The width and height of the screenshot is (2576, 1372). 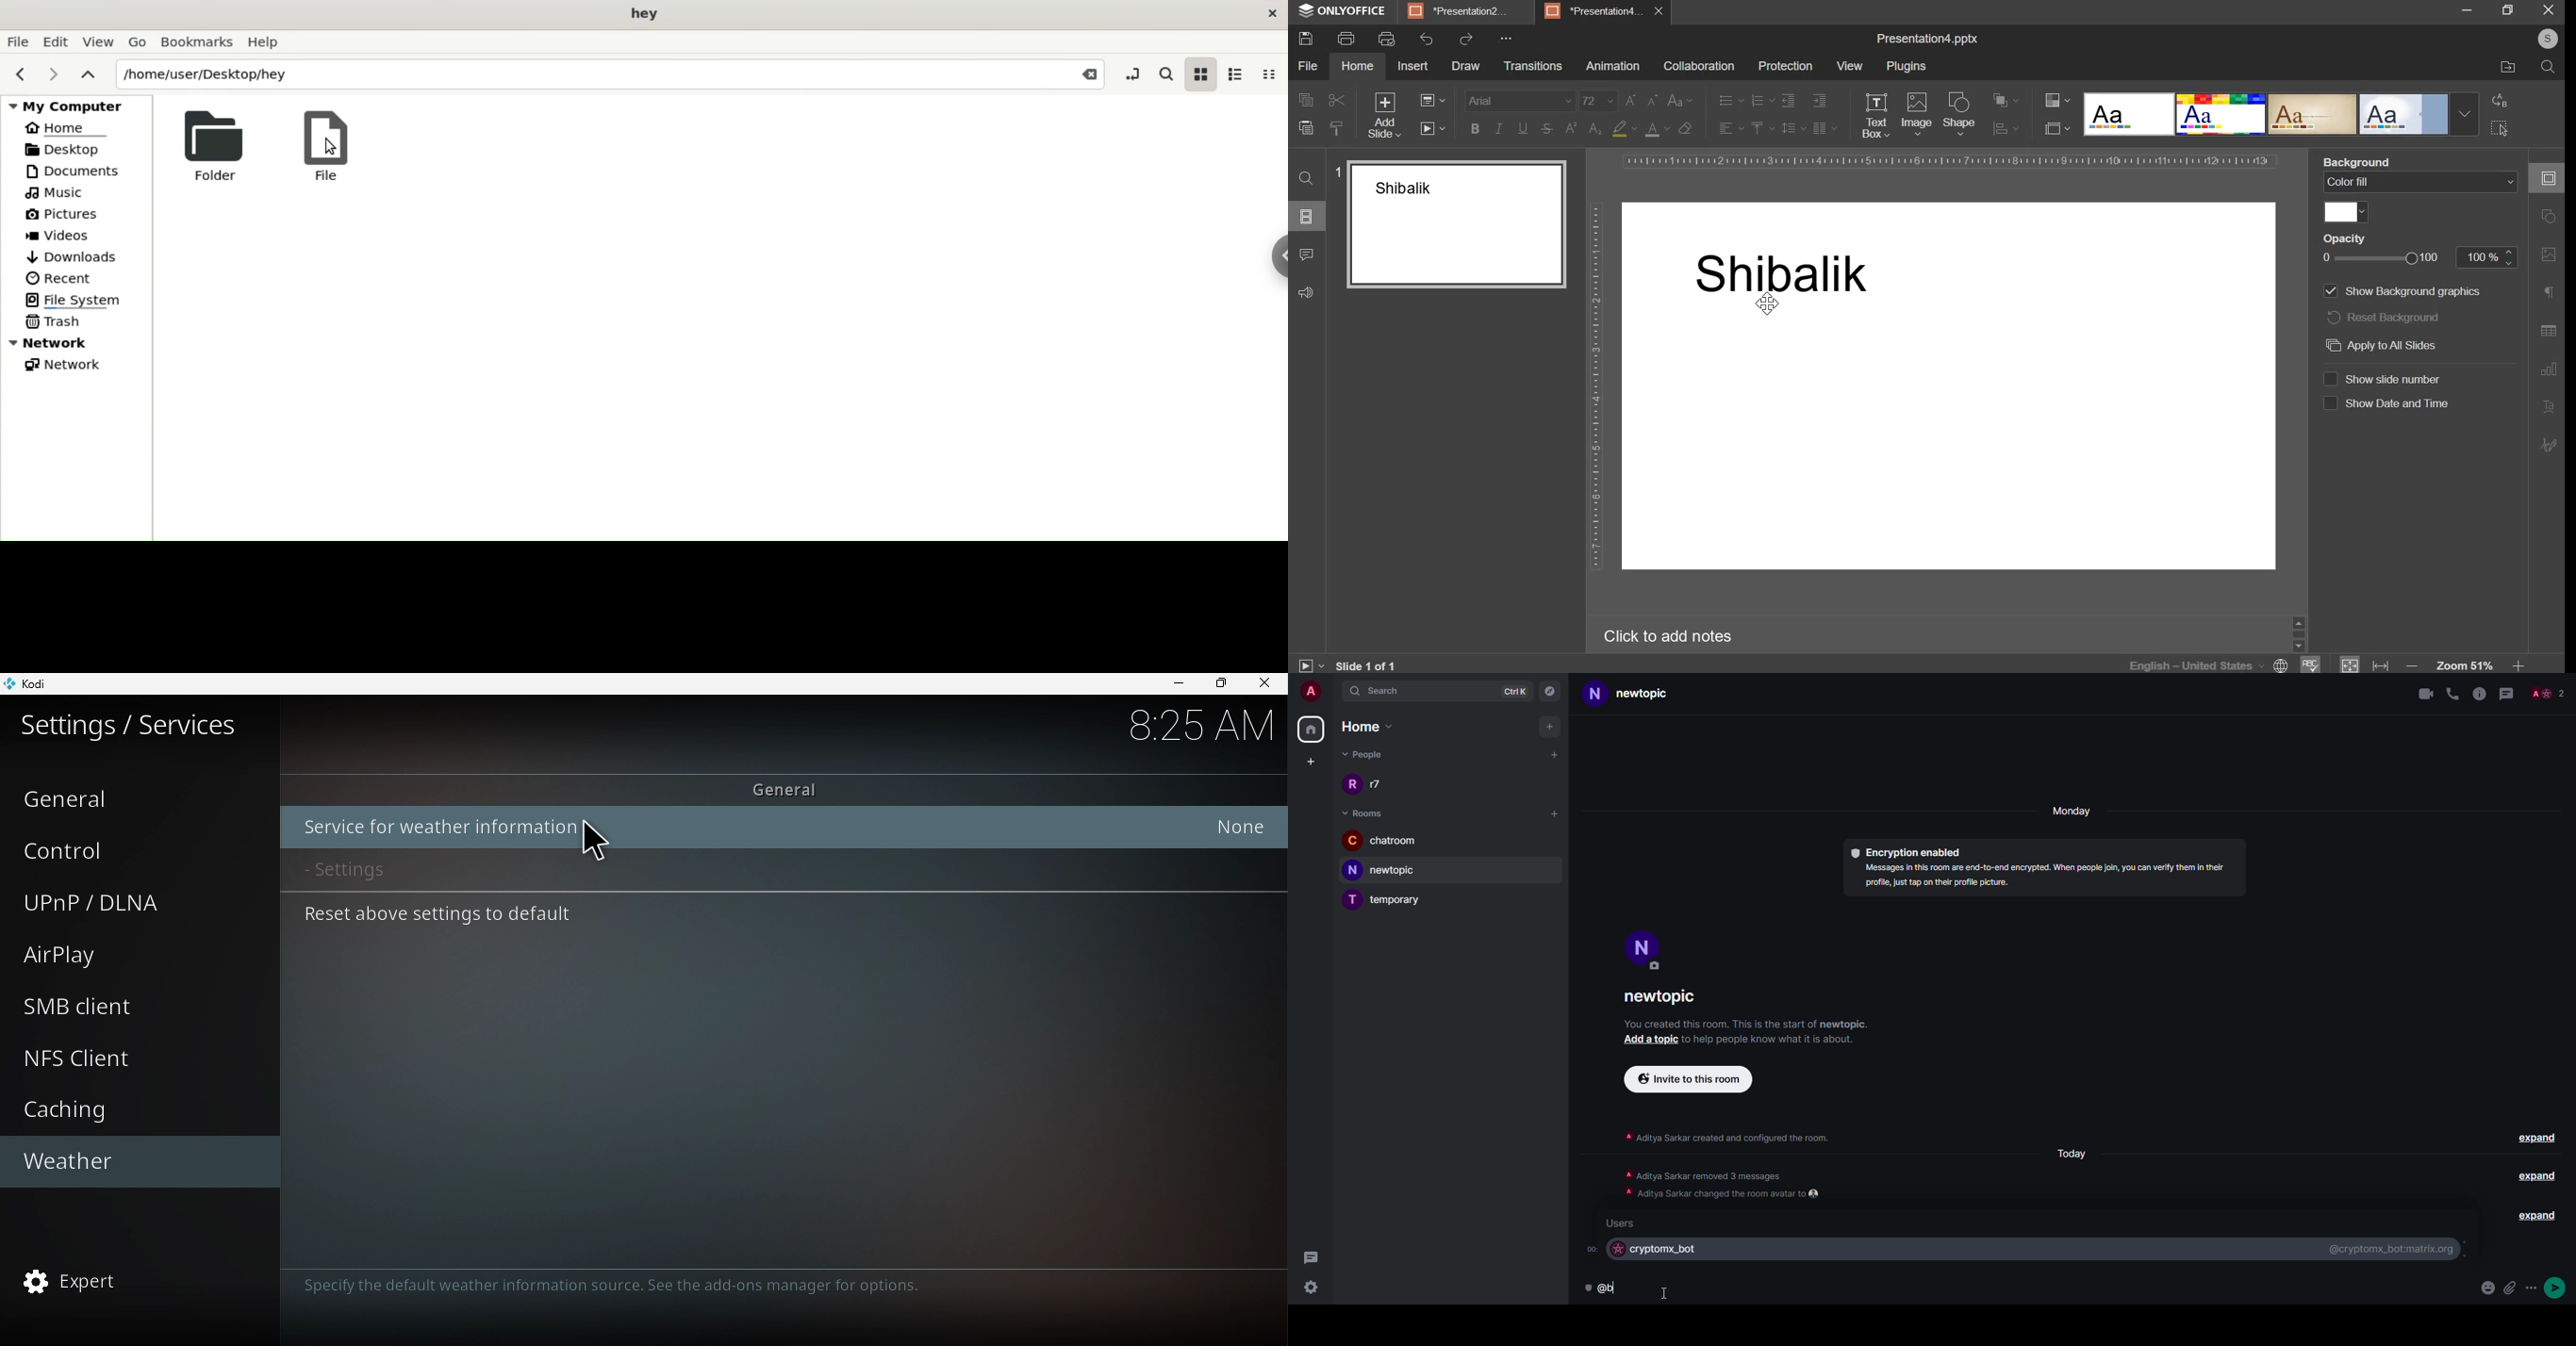 What do you see at coordinates (1604, 1289) in the screenshot?
I see `@bo` at bounding box center [1604, 1289].